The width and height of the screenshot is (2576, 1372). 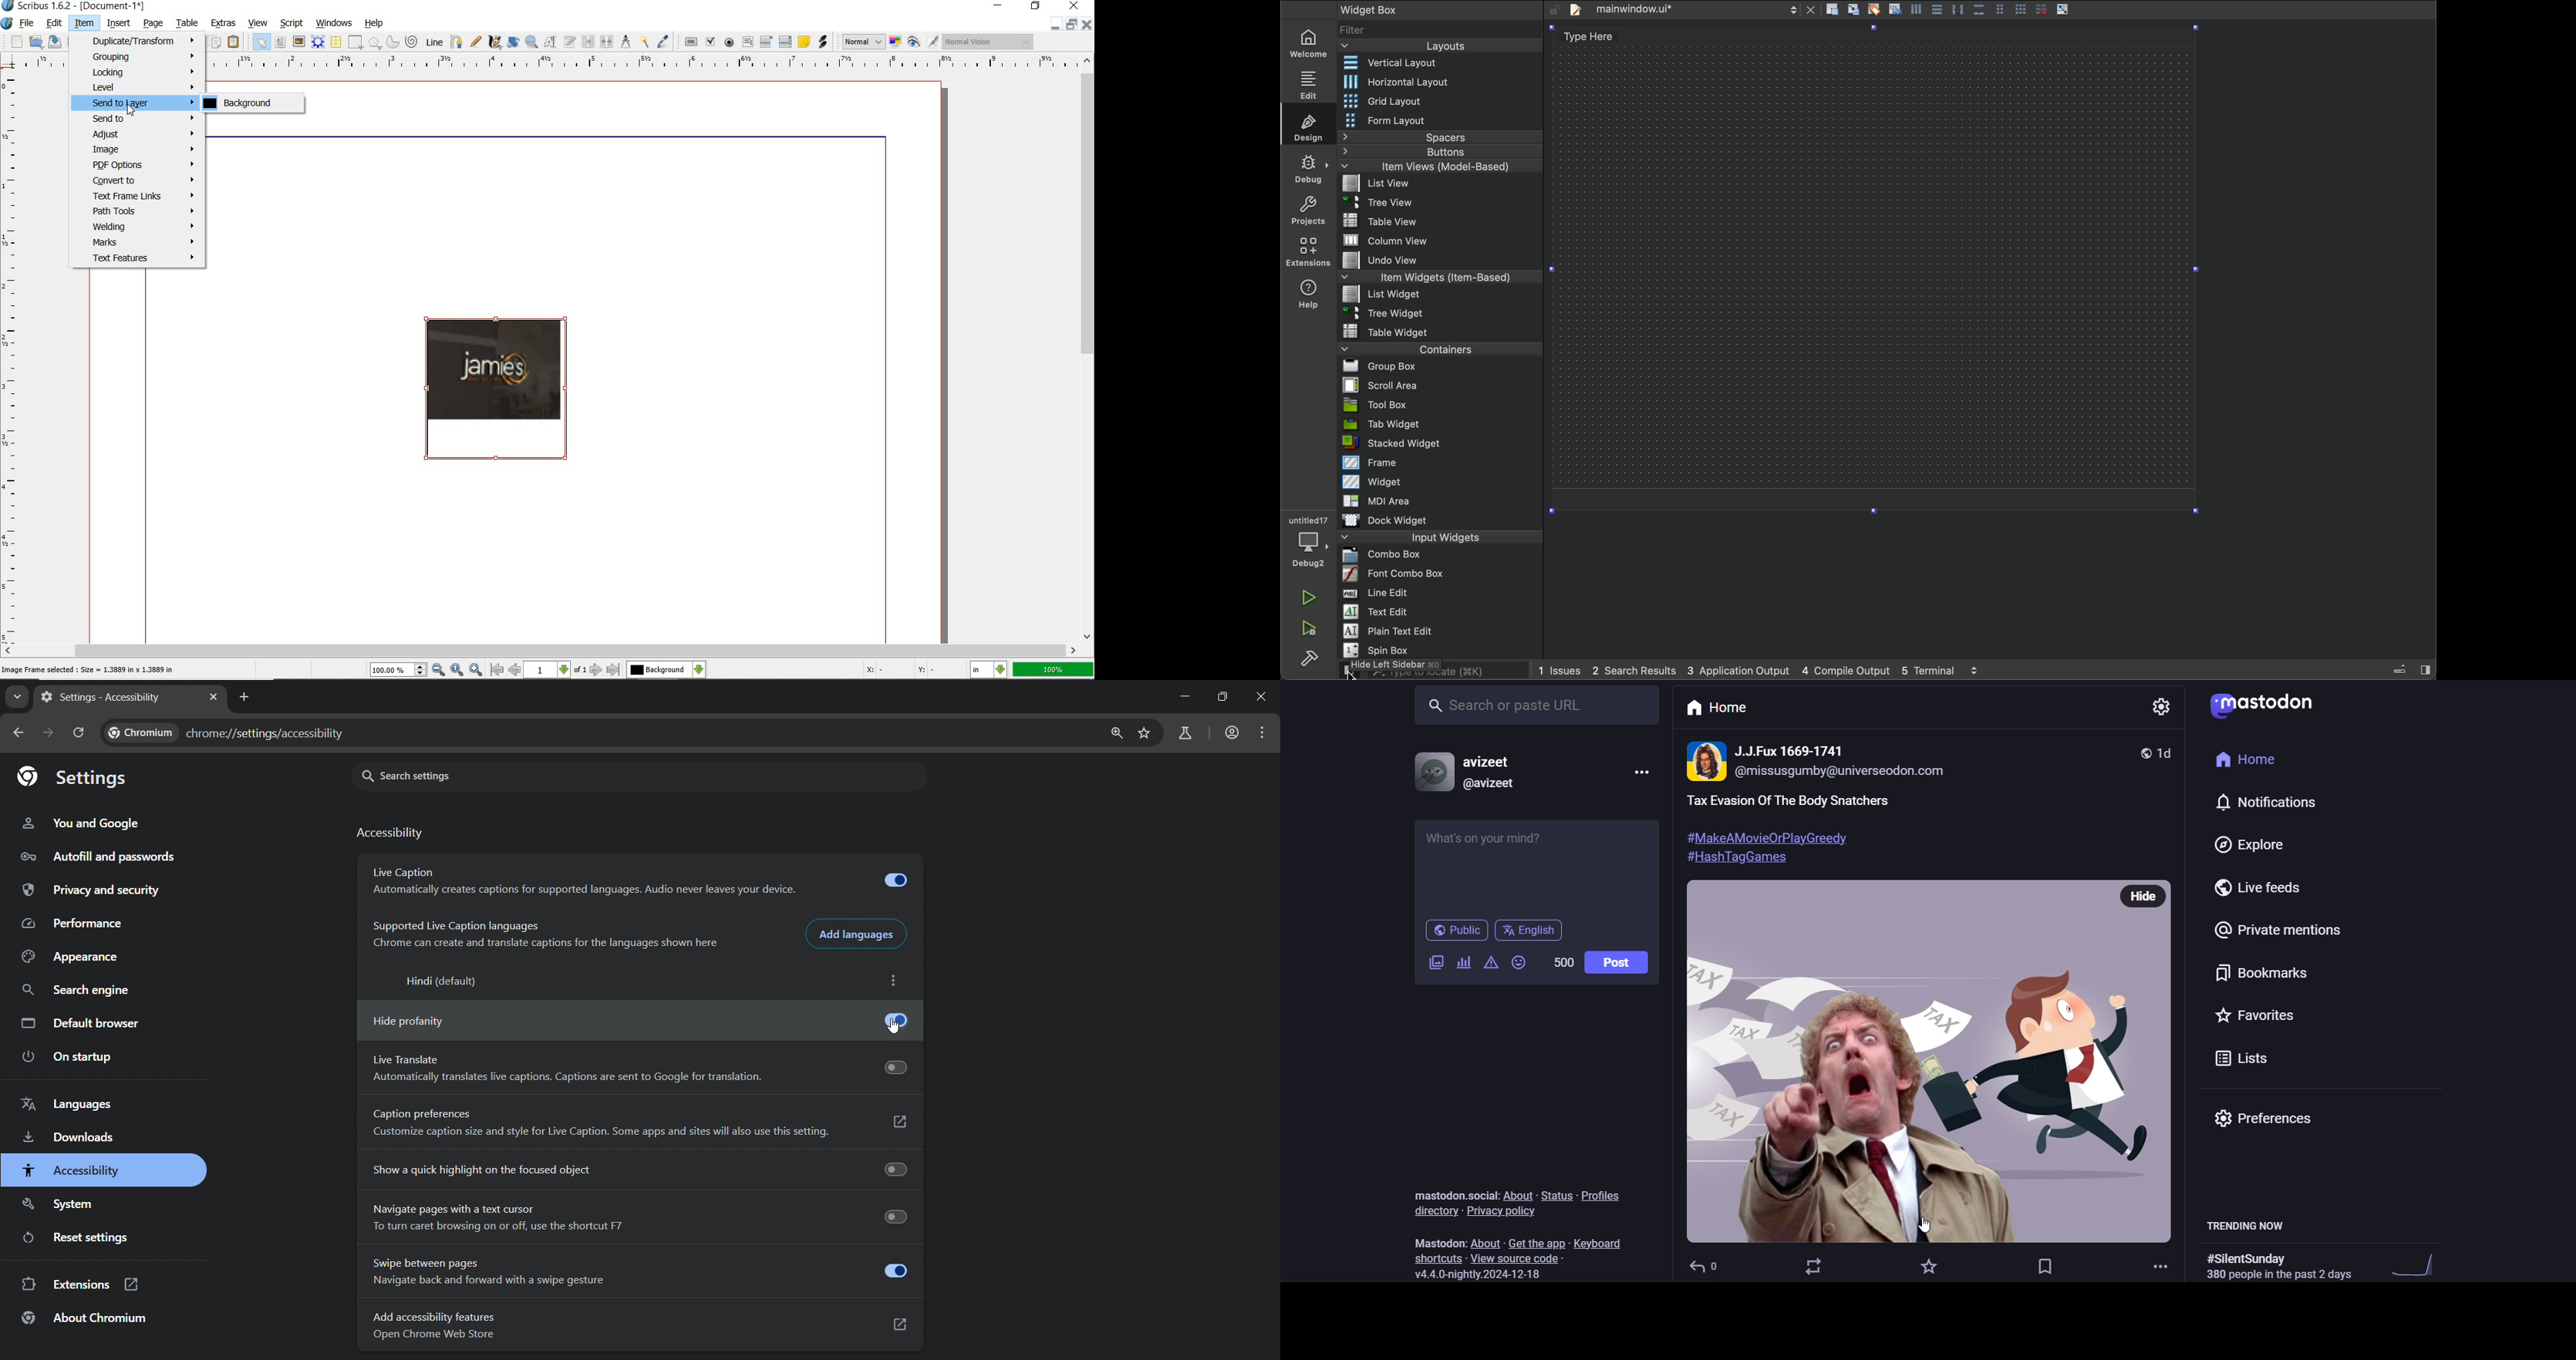 I want to click on favorite, so click(x=1925, y=1265).